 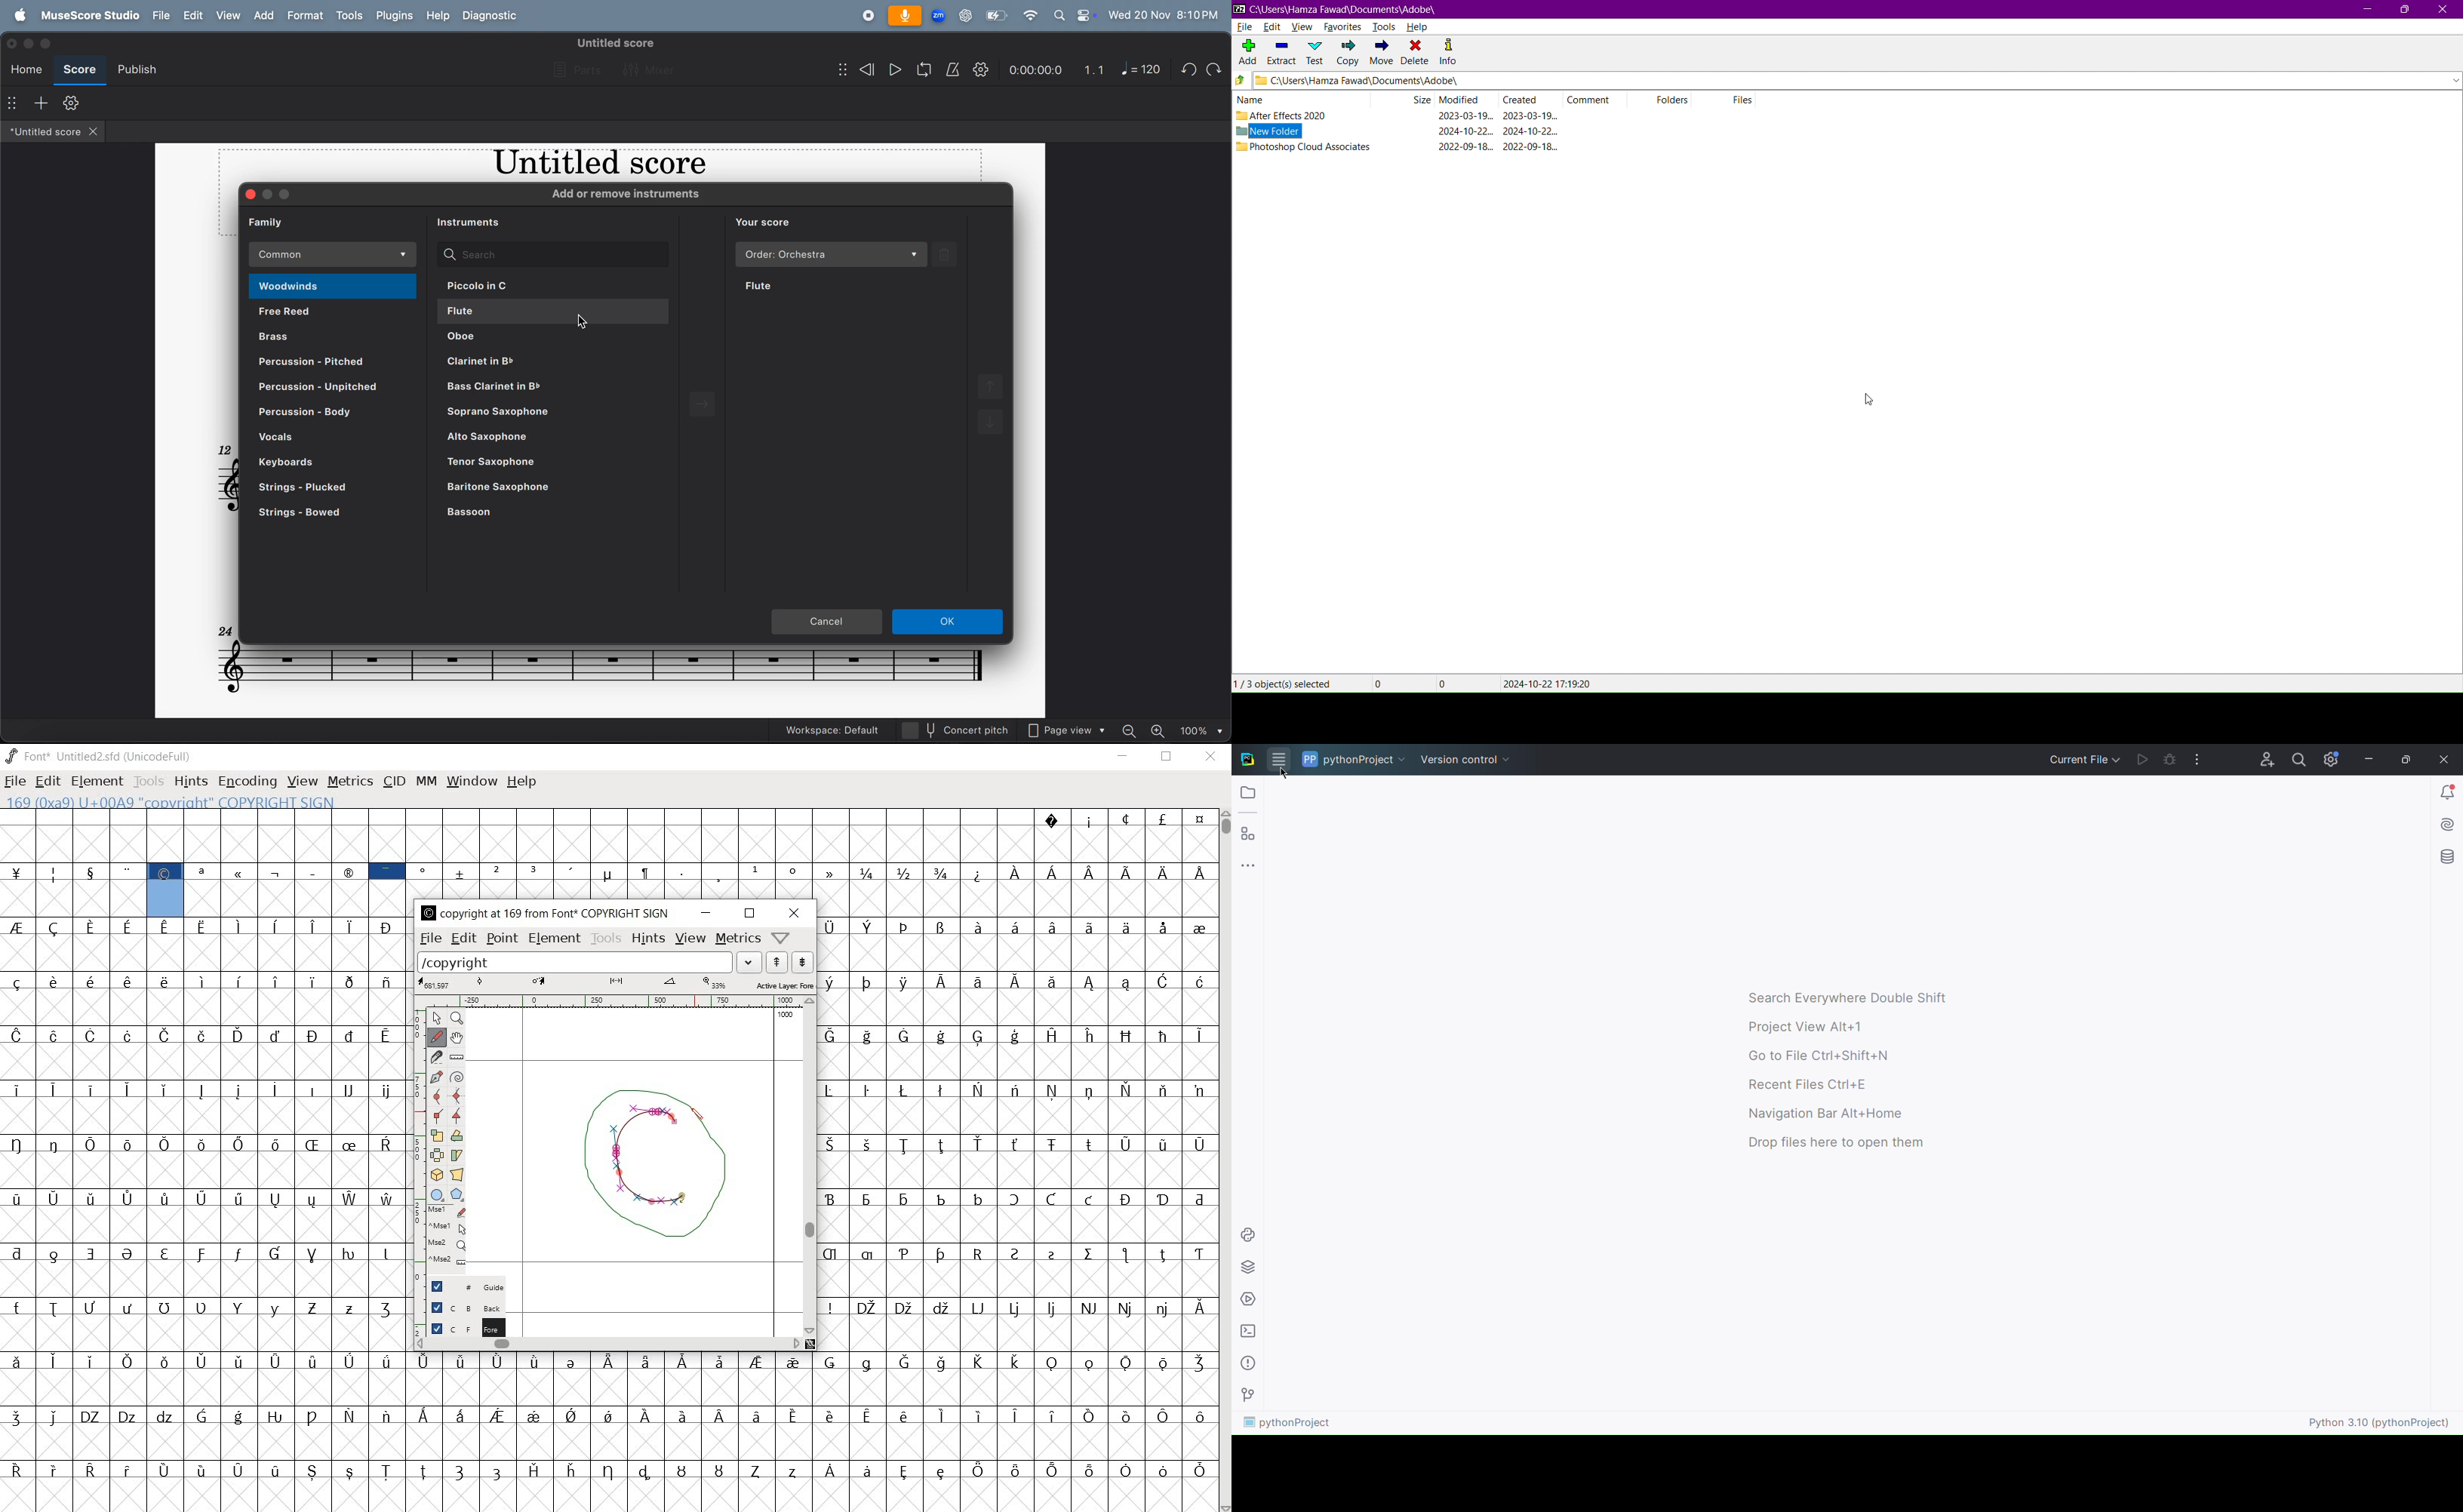 What do you see at coordinates (836, 67) in the screenshot?
I see `show/hide` at bounding box center [836, 67].